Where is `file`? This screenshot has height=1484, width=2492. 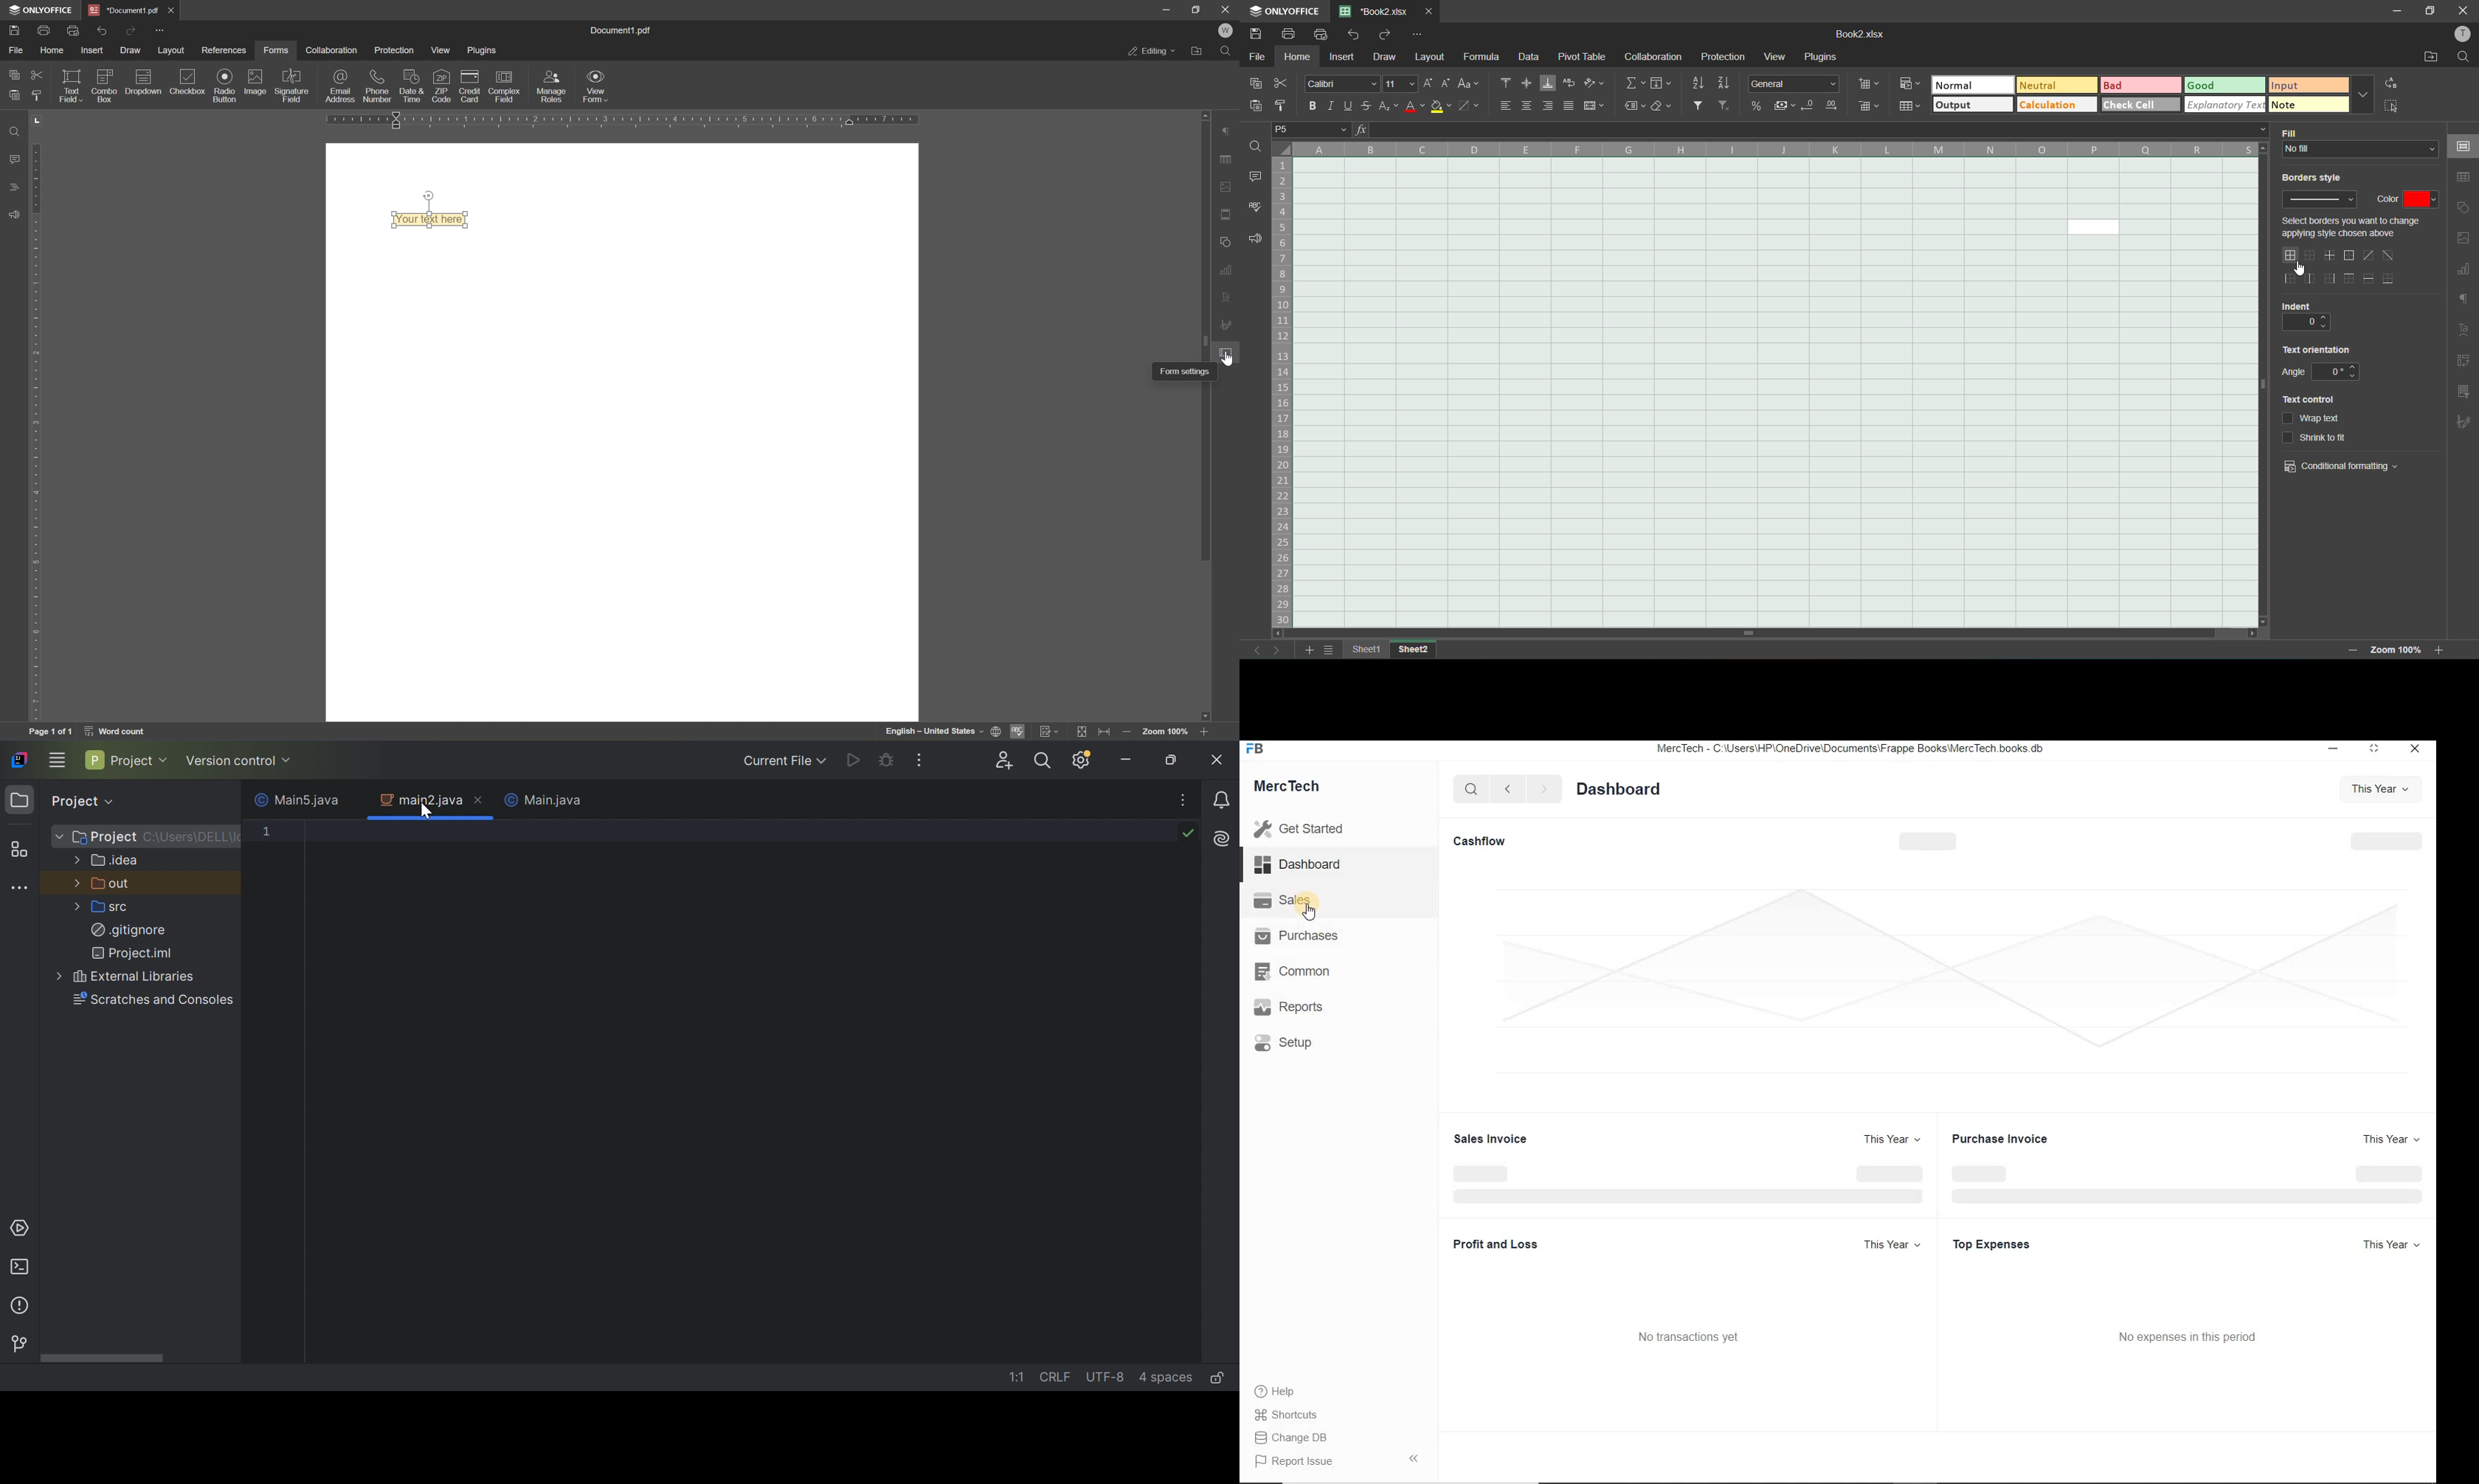 file is located at coordinates (1255, 58).